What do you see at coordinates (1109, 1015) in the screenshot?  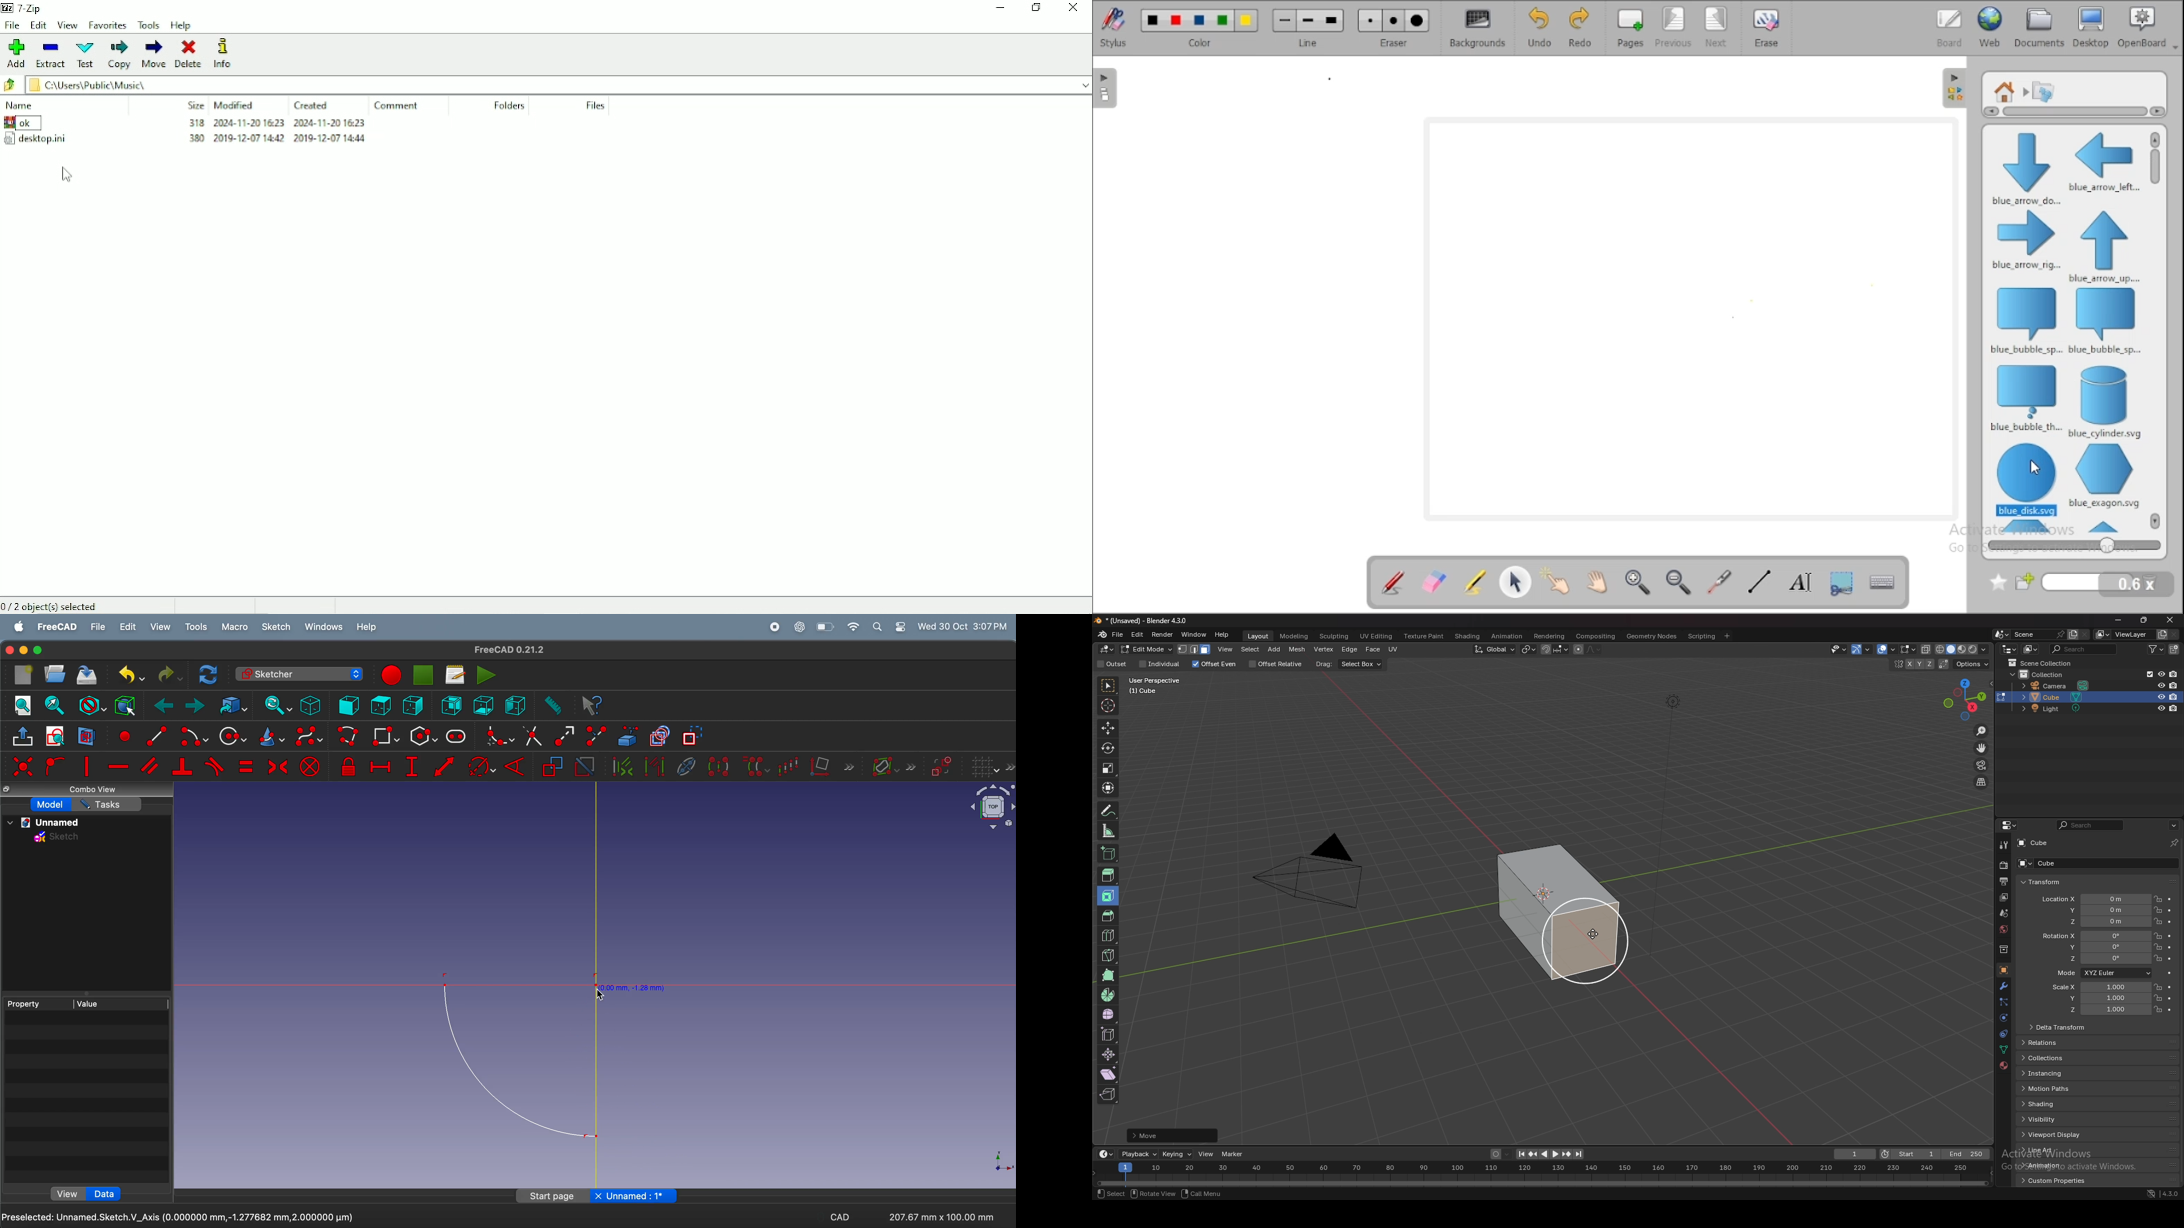 I see `smooth` at bounding box center [1109, 1015].